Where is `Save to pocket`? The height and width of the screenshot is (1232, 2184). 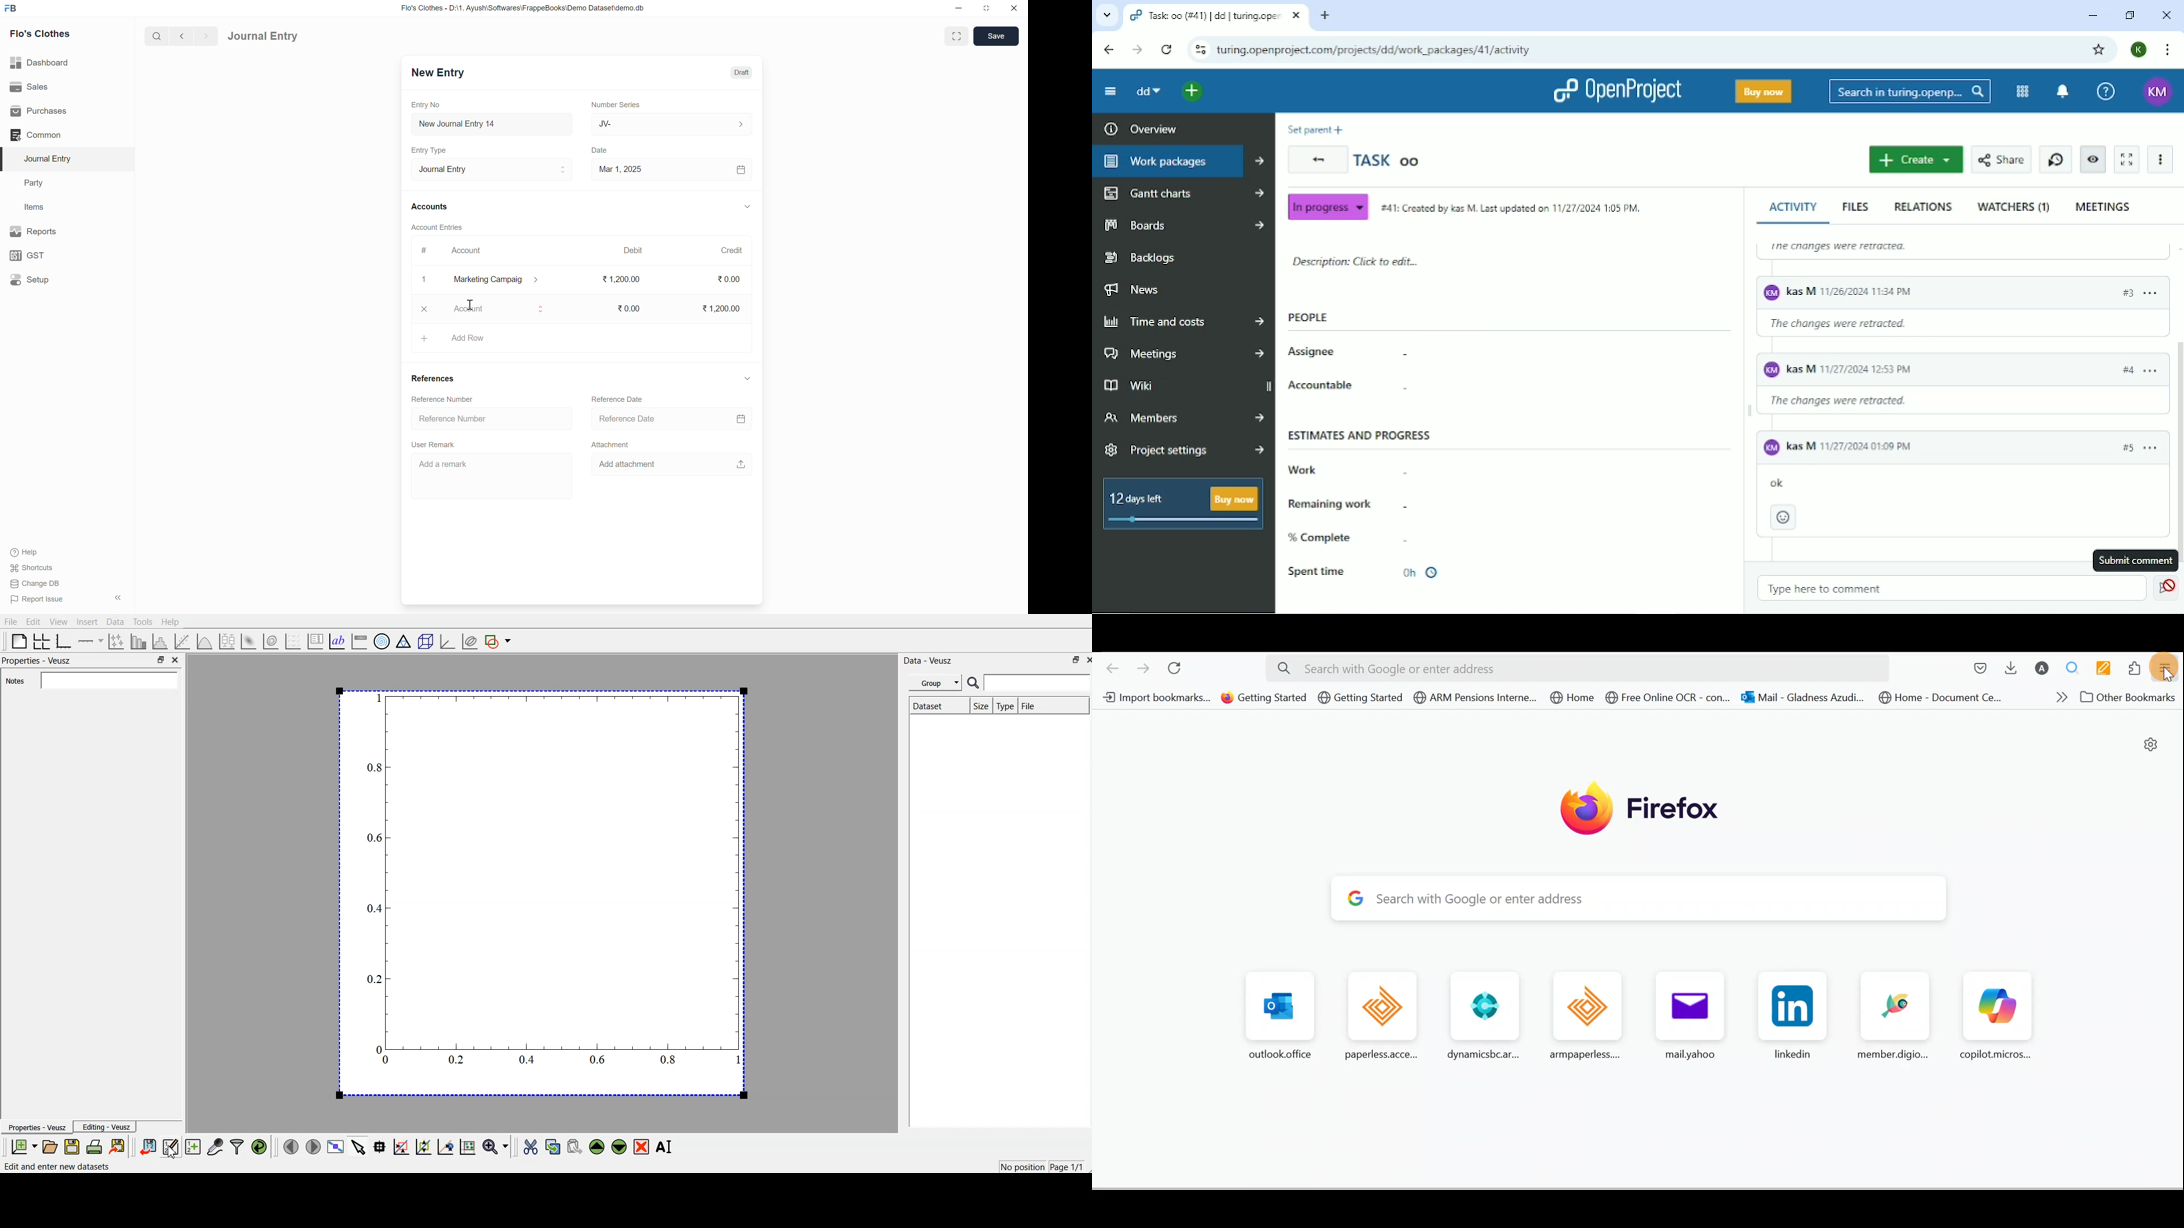
Save to pocket is located at coordinates (1977, 669).